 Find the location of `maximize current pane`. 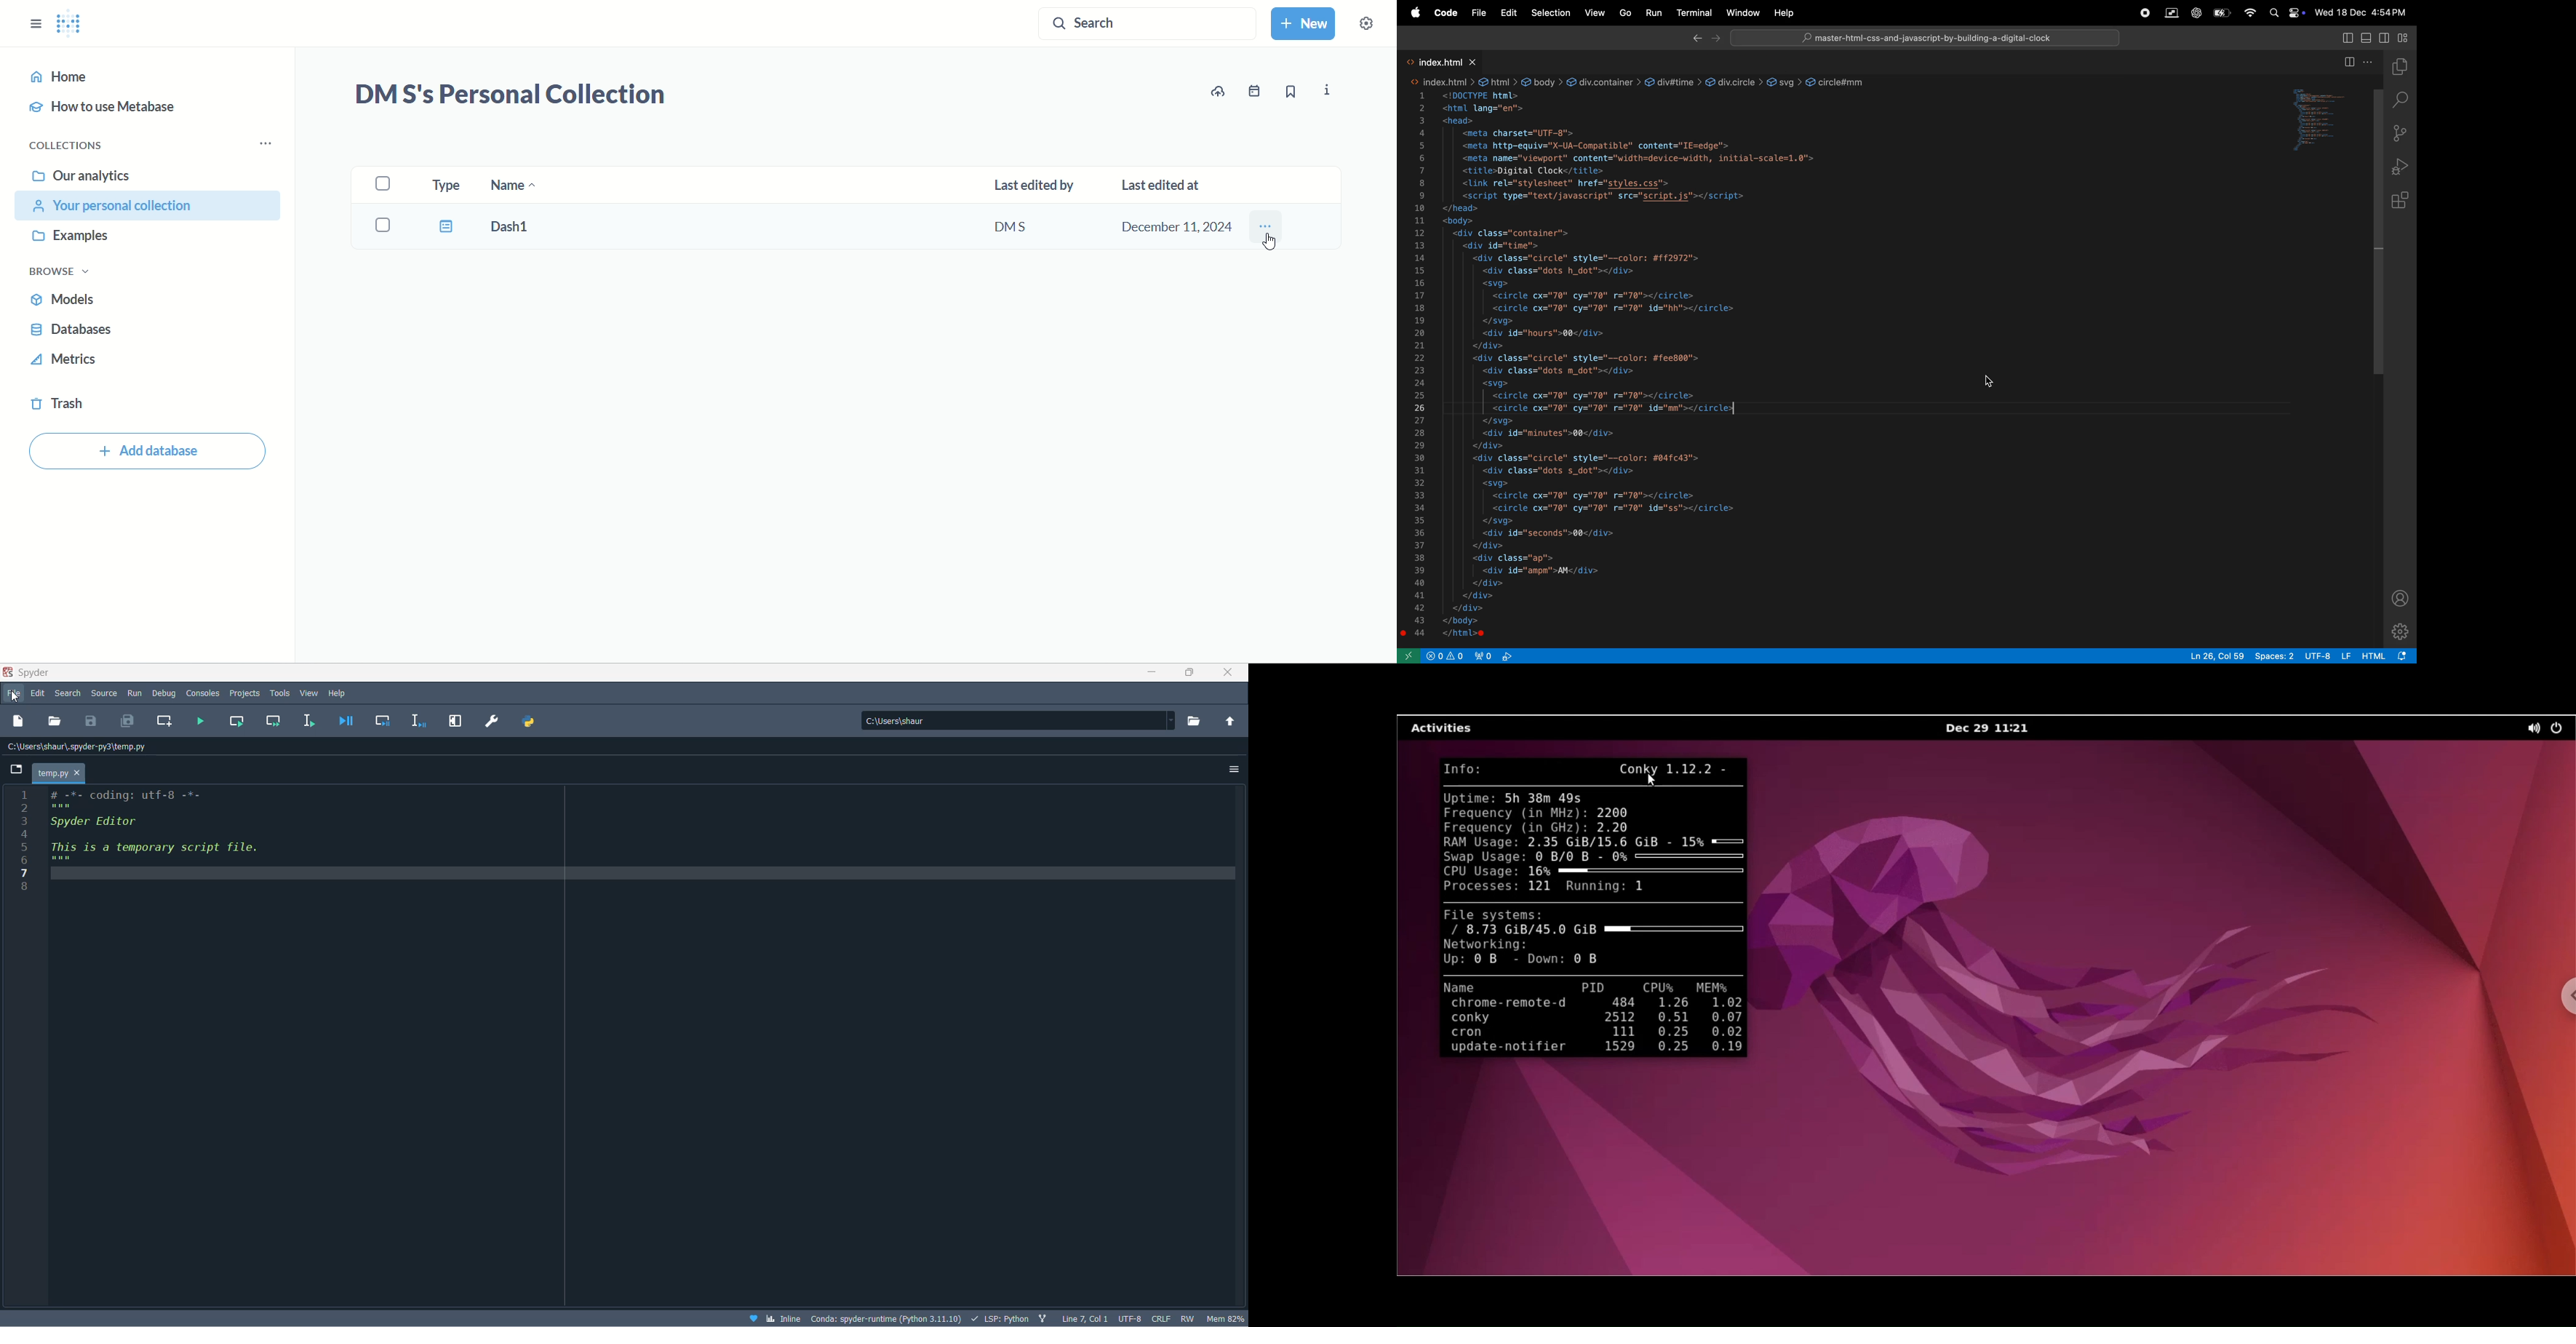

maximize current pane is located at coordinates (456, 723).